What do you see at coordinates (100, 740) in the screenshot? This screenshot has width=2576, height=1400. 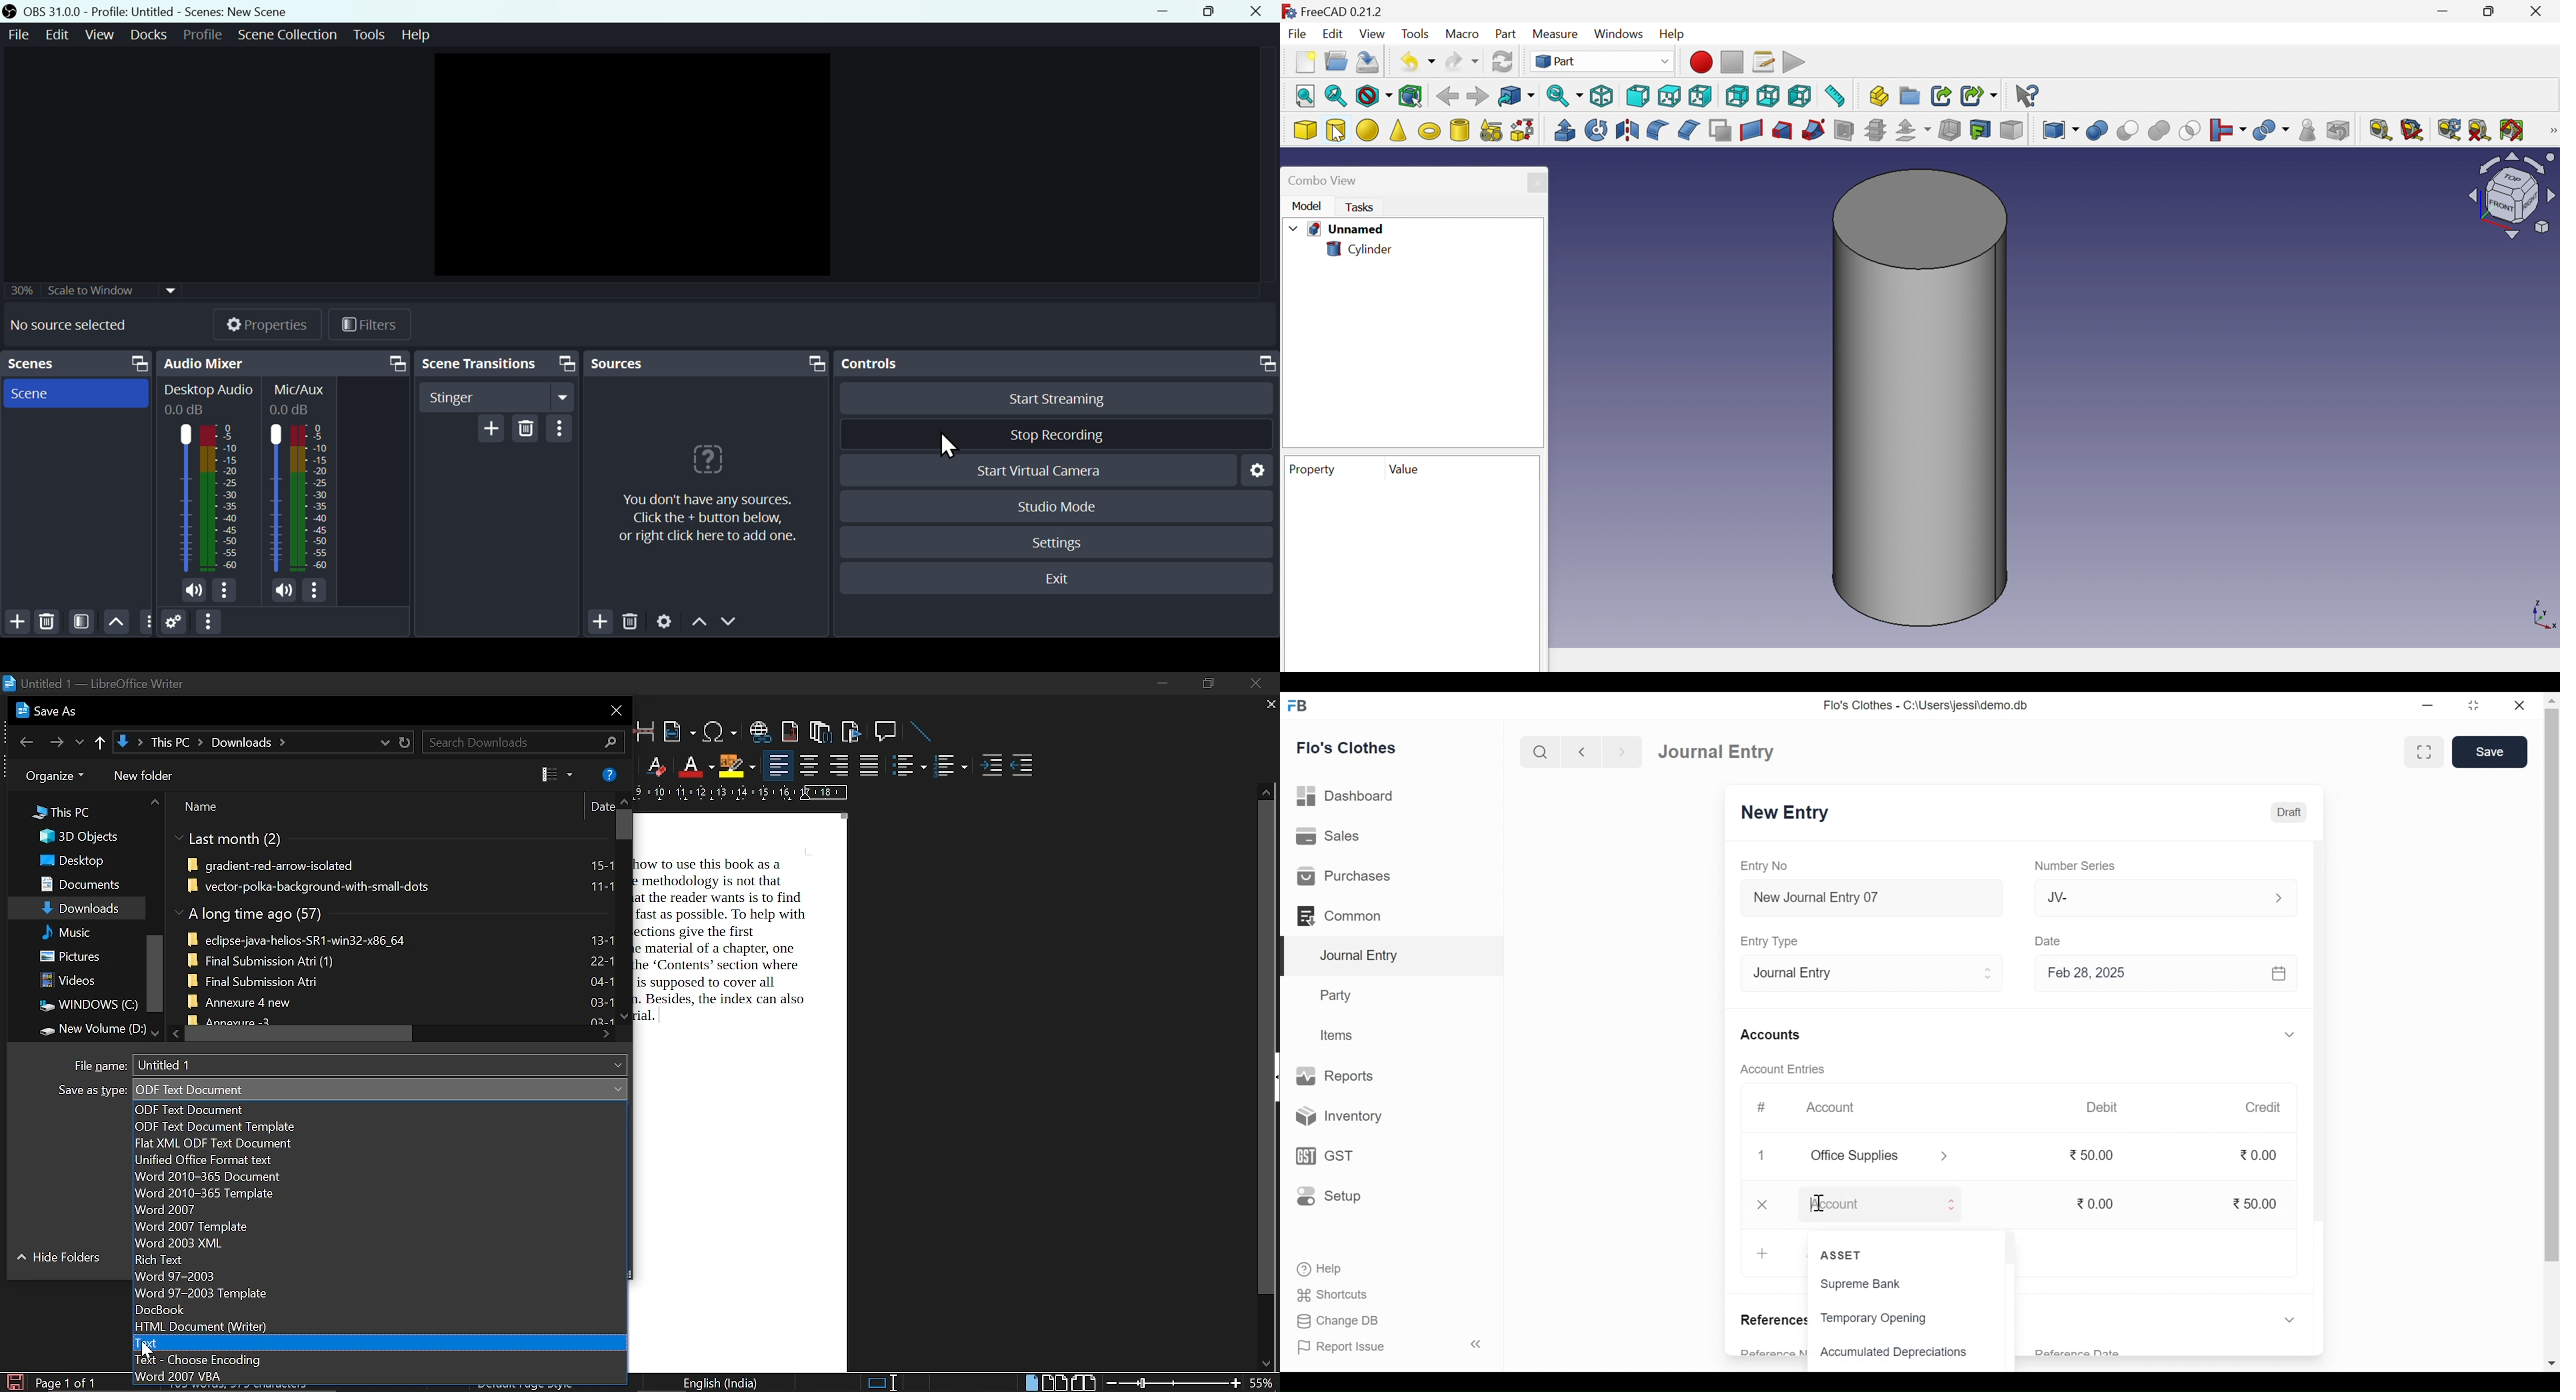 I see `up to "this pc"` at bounding box center [100, 740].